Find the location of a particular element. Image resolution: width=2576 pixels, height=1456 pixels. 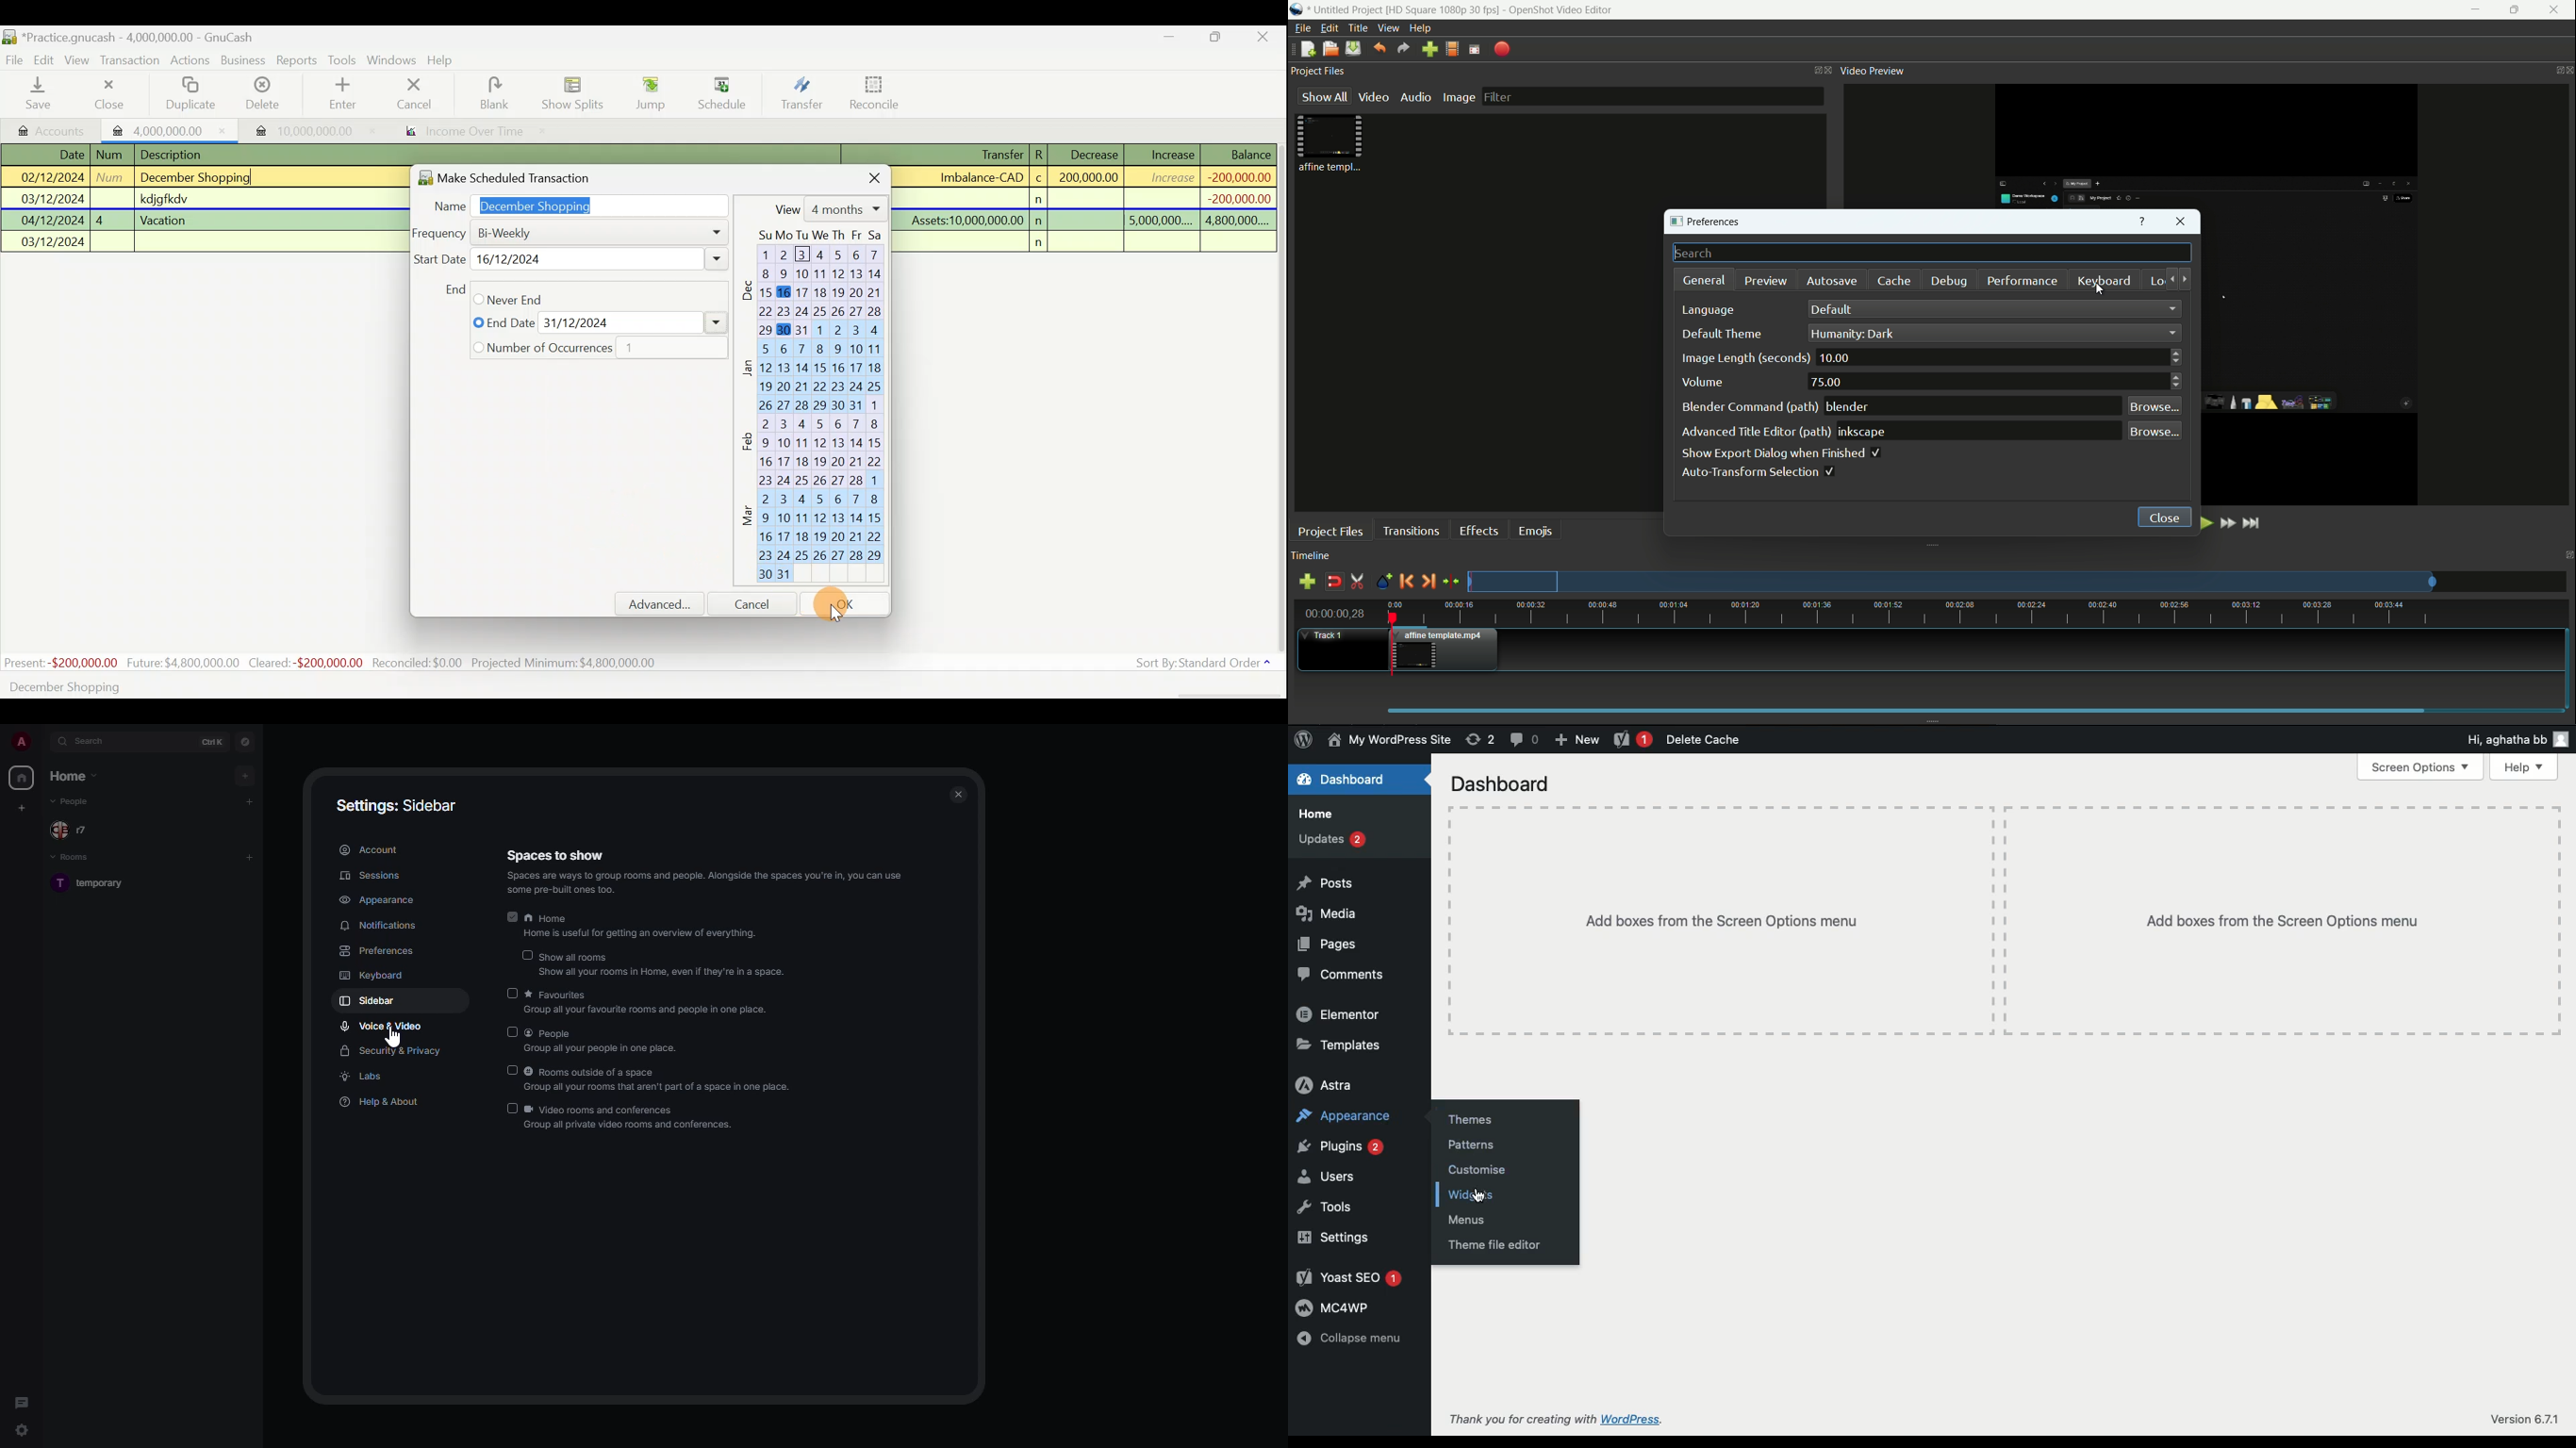

create new space is located at coordinates (25, 806).